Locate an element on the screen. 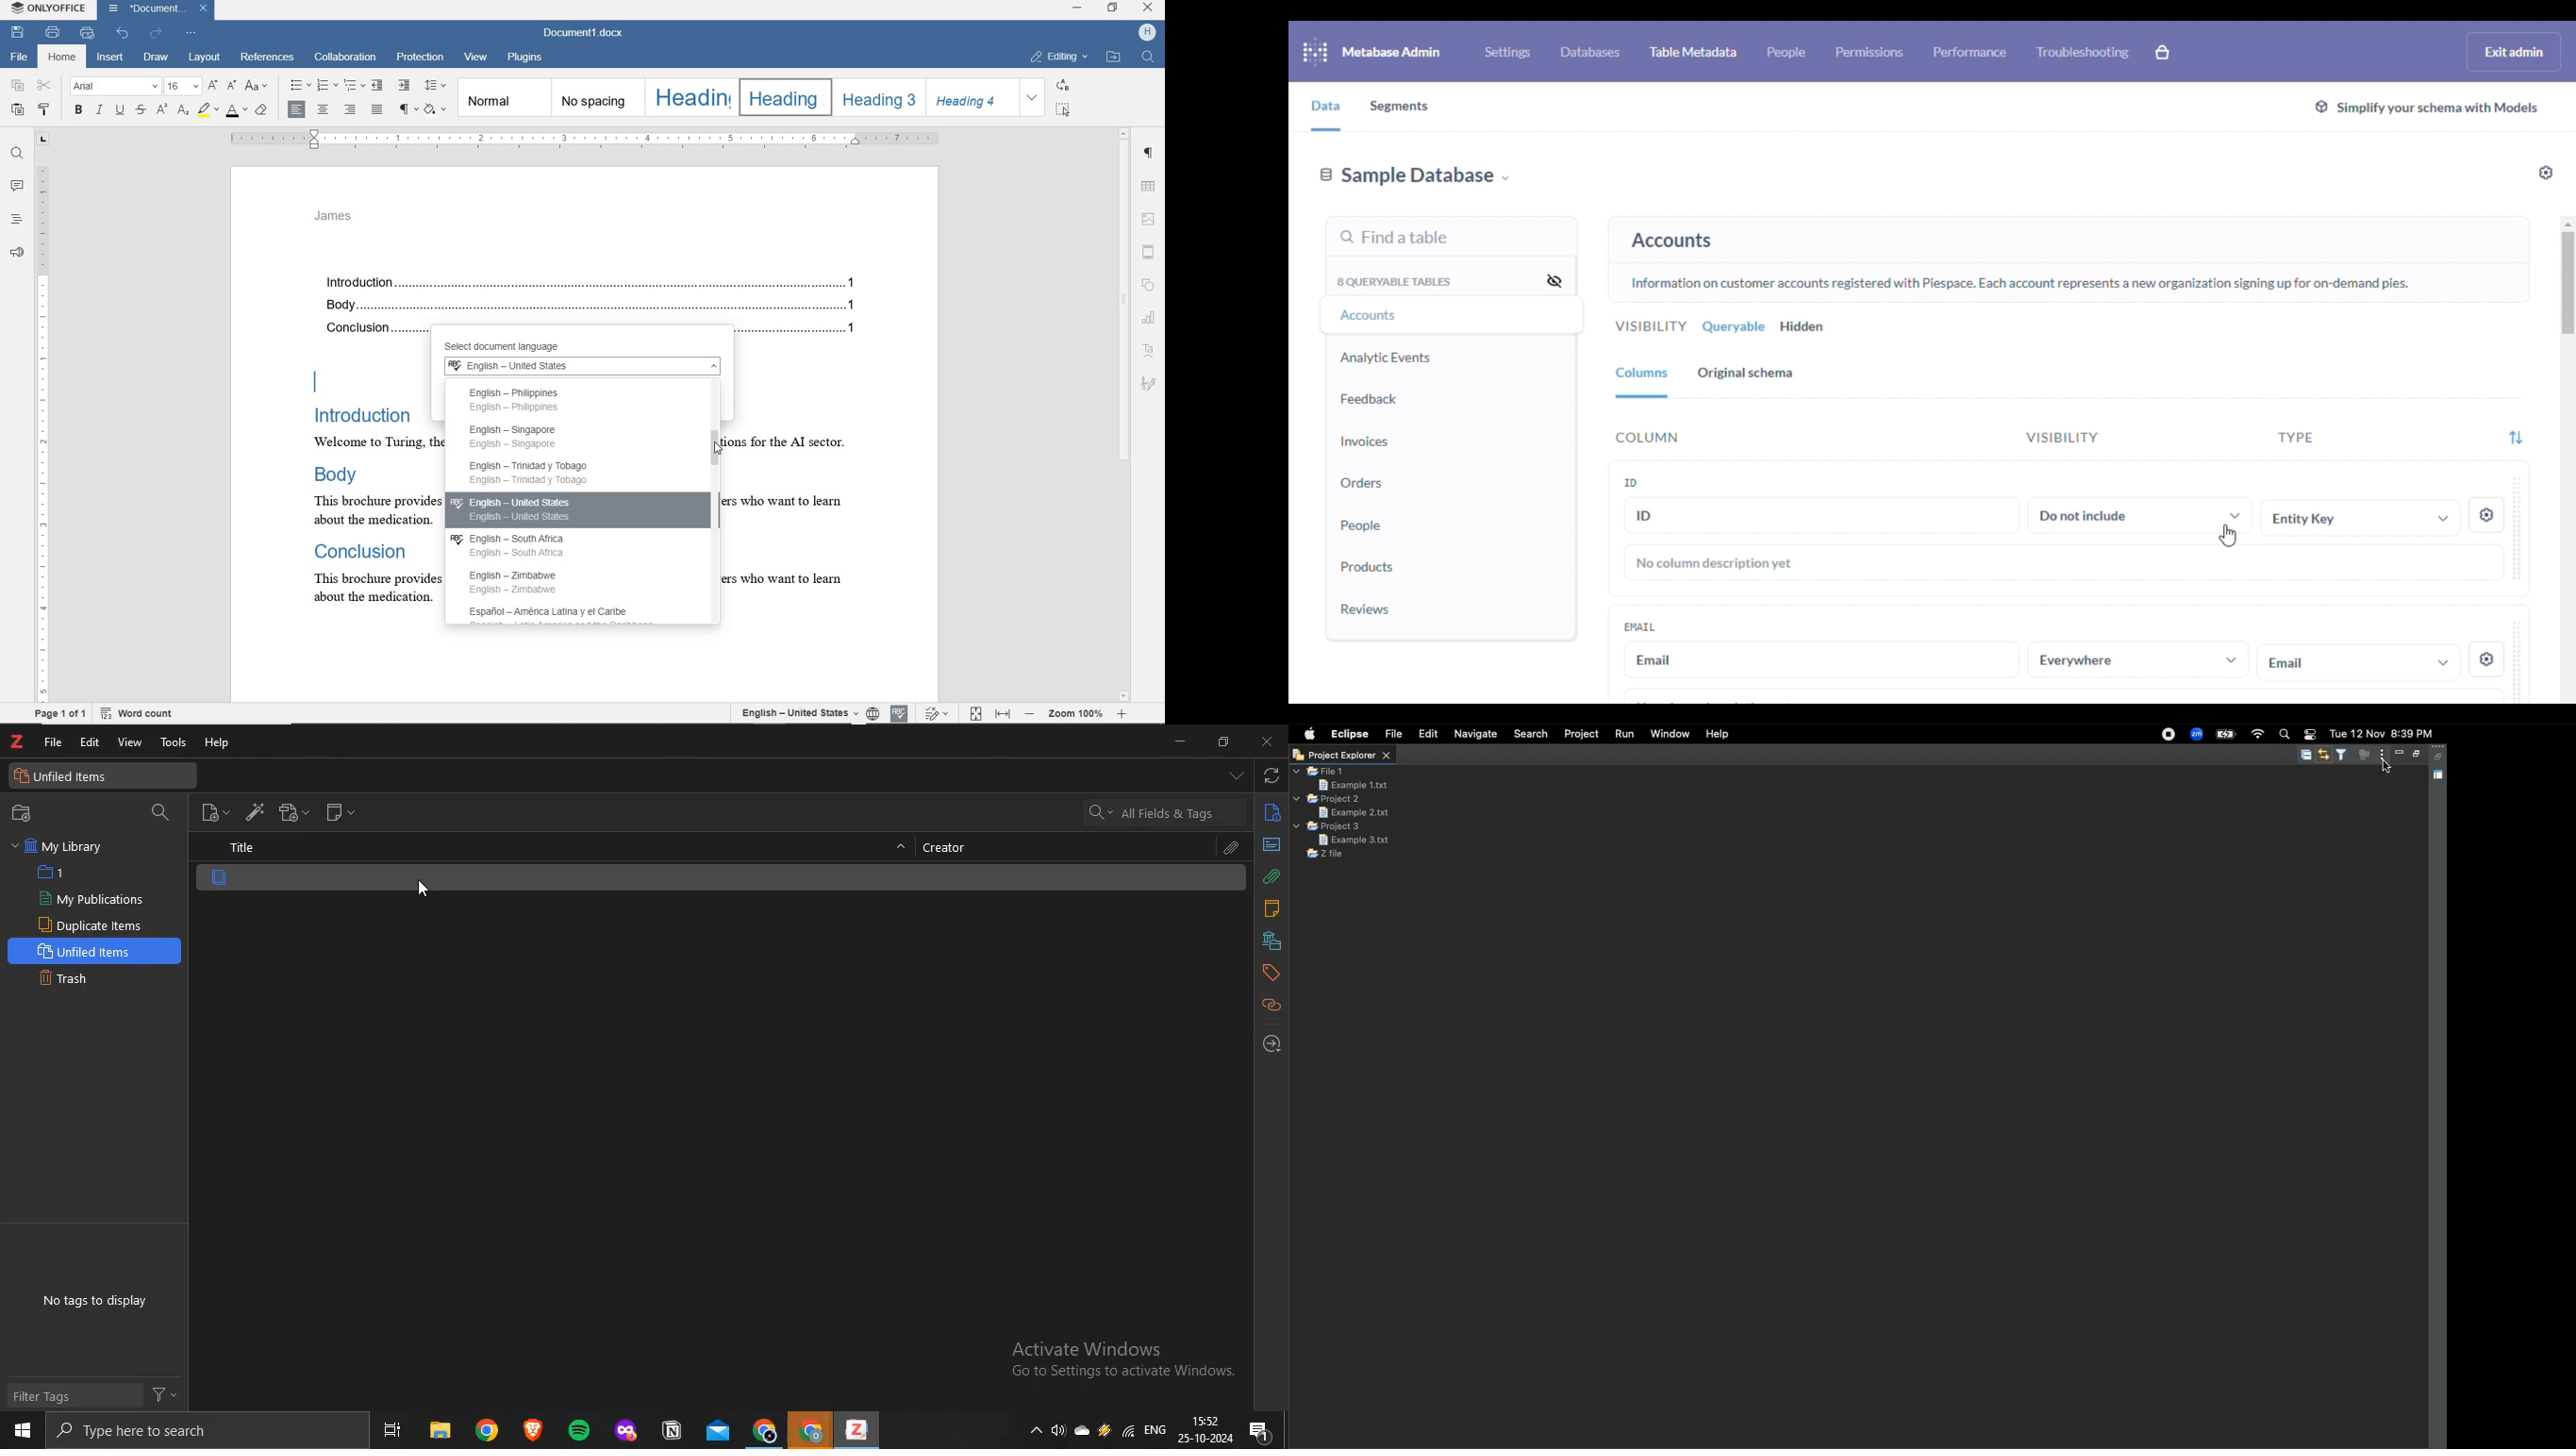 The image size is (2576, 1456). attachment is located at coordinates (1233, 848).